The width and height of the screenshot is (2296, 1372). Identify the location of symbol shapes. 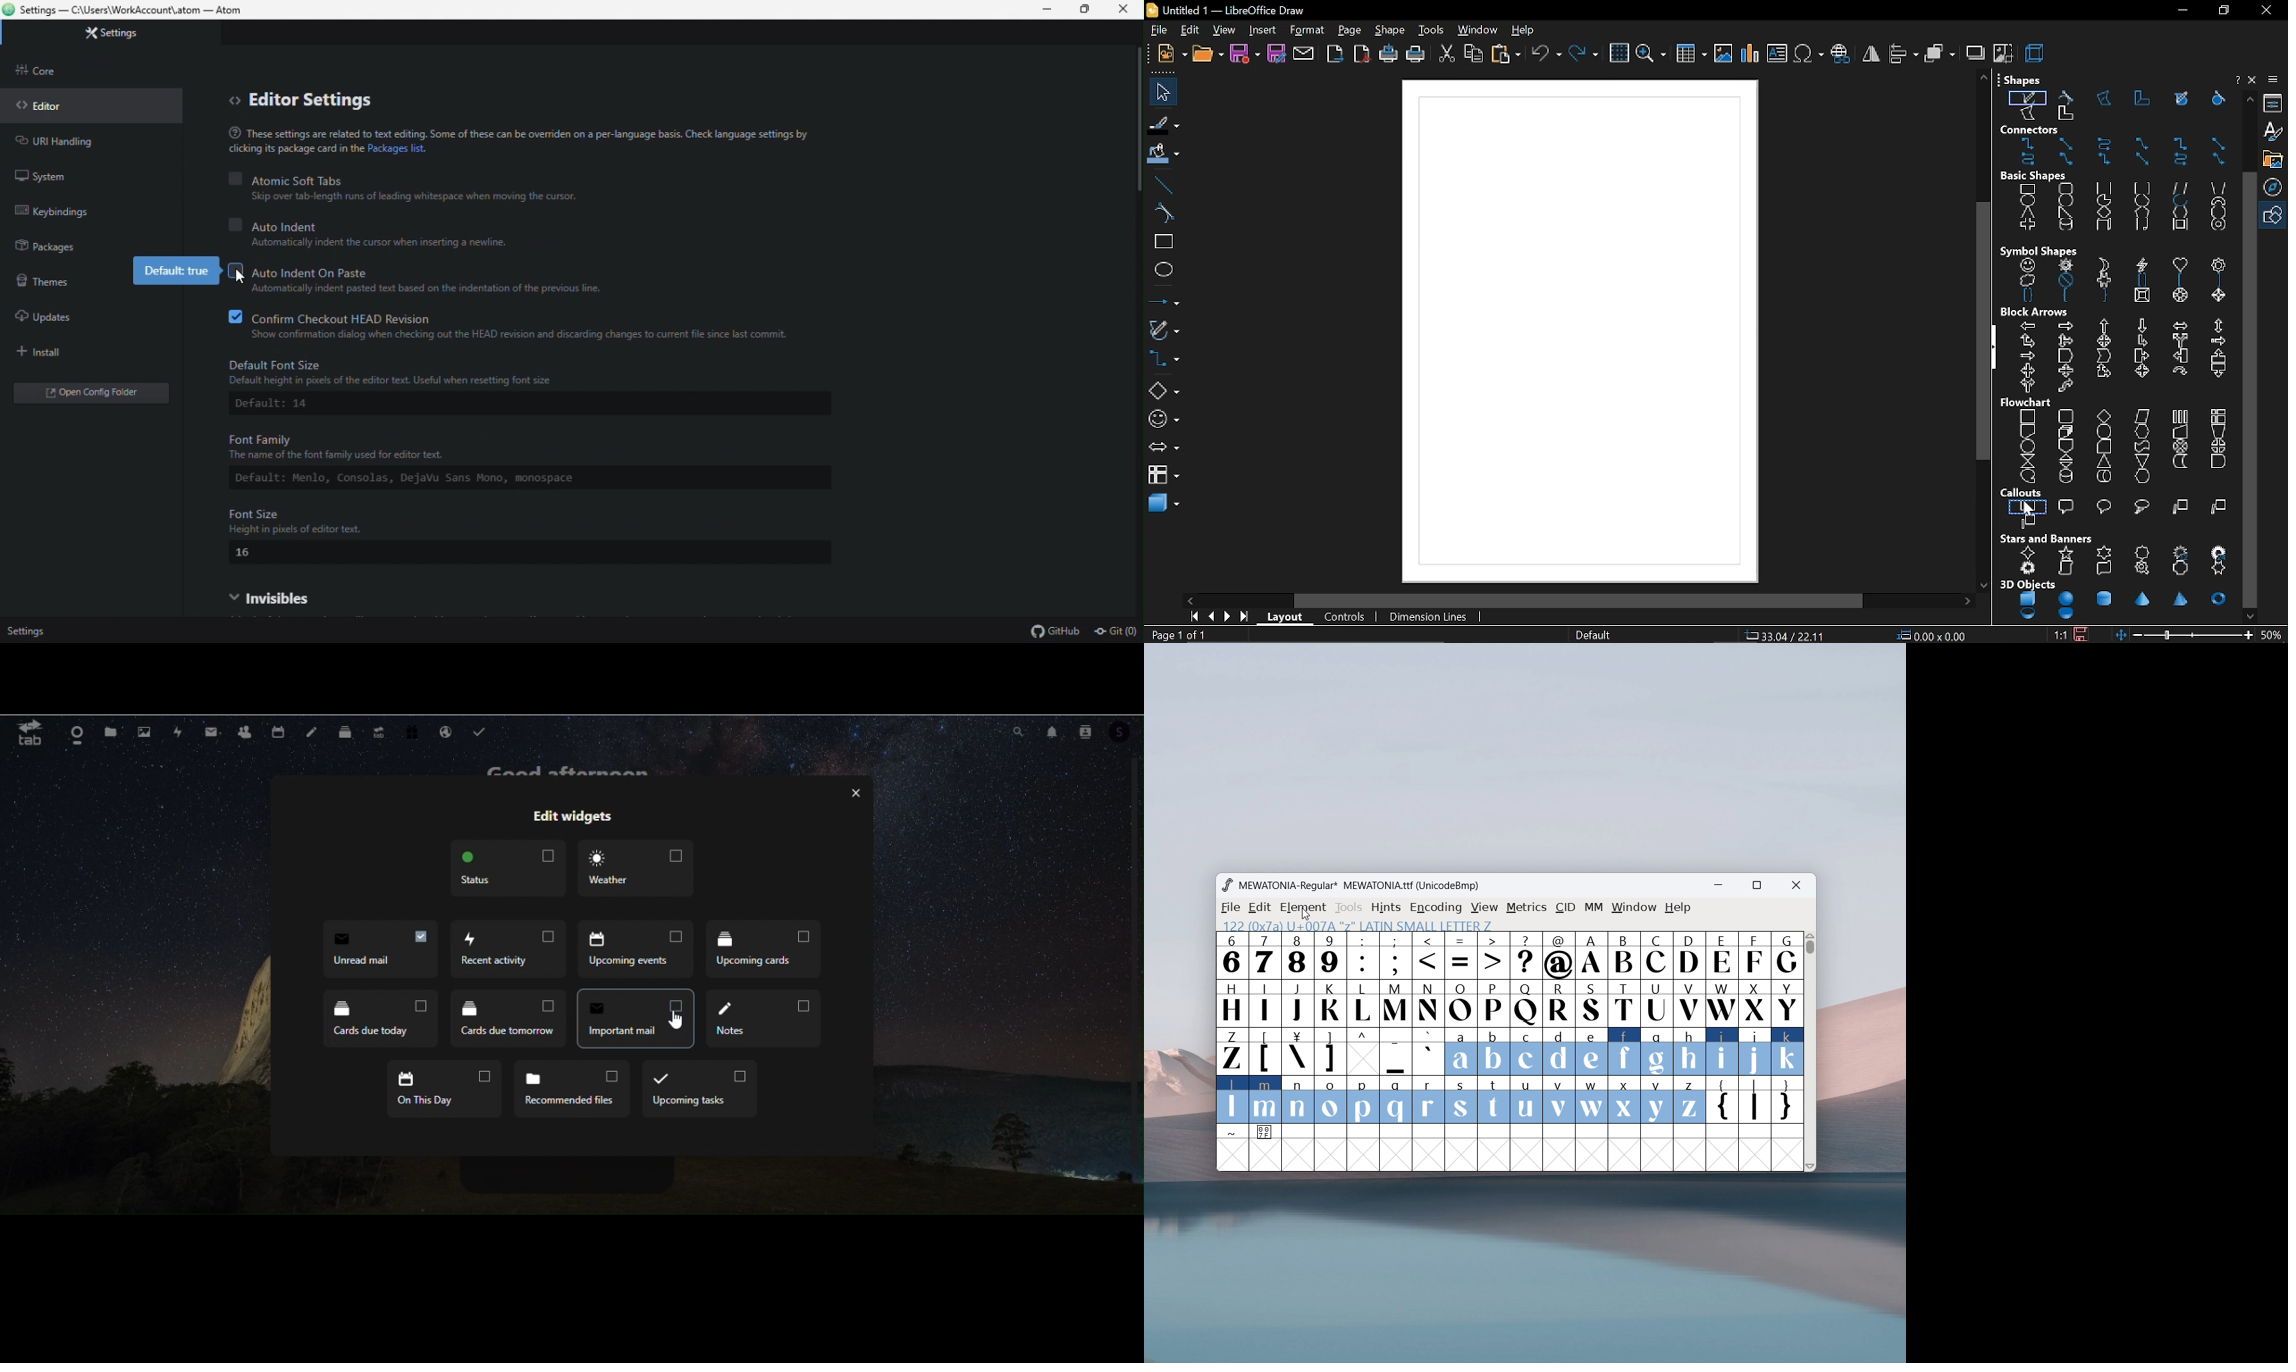
(2040, 250).